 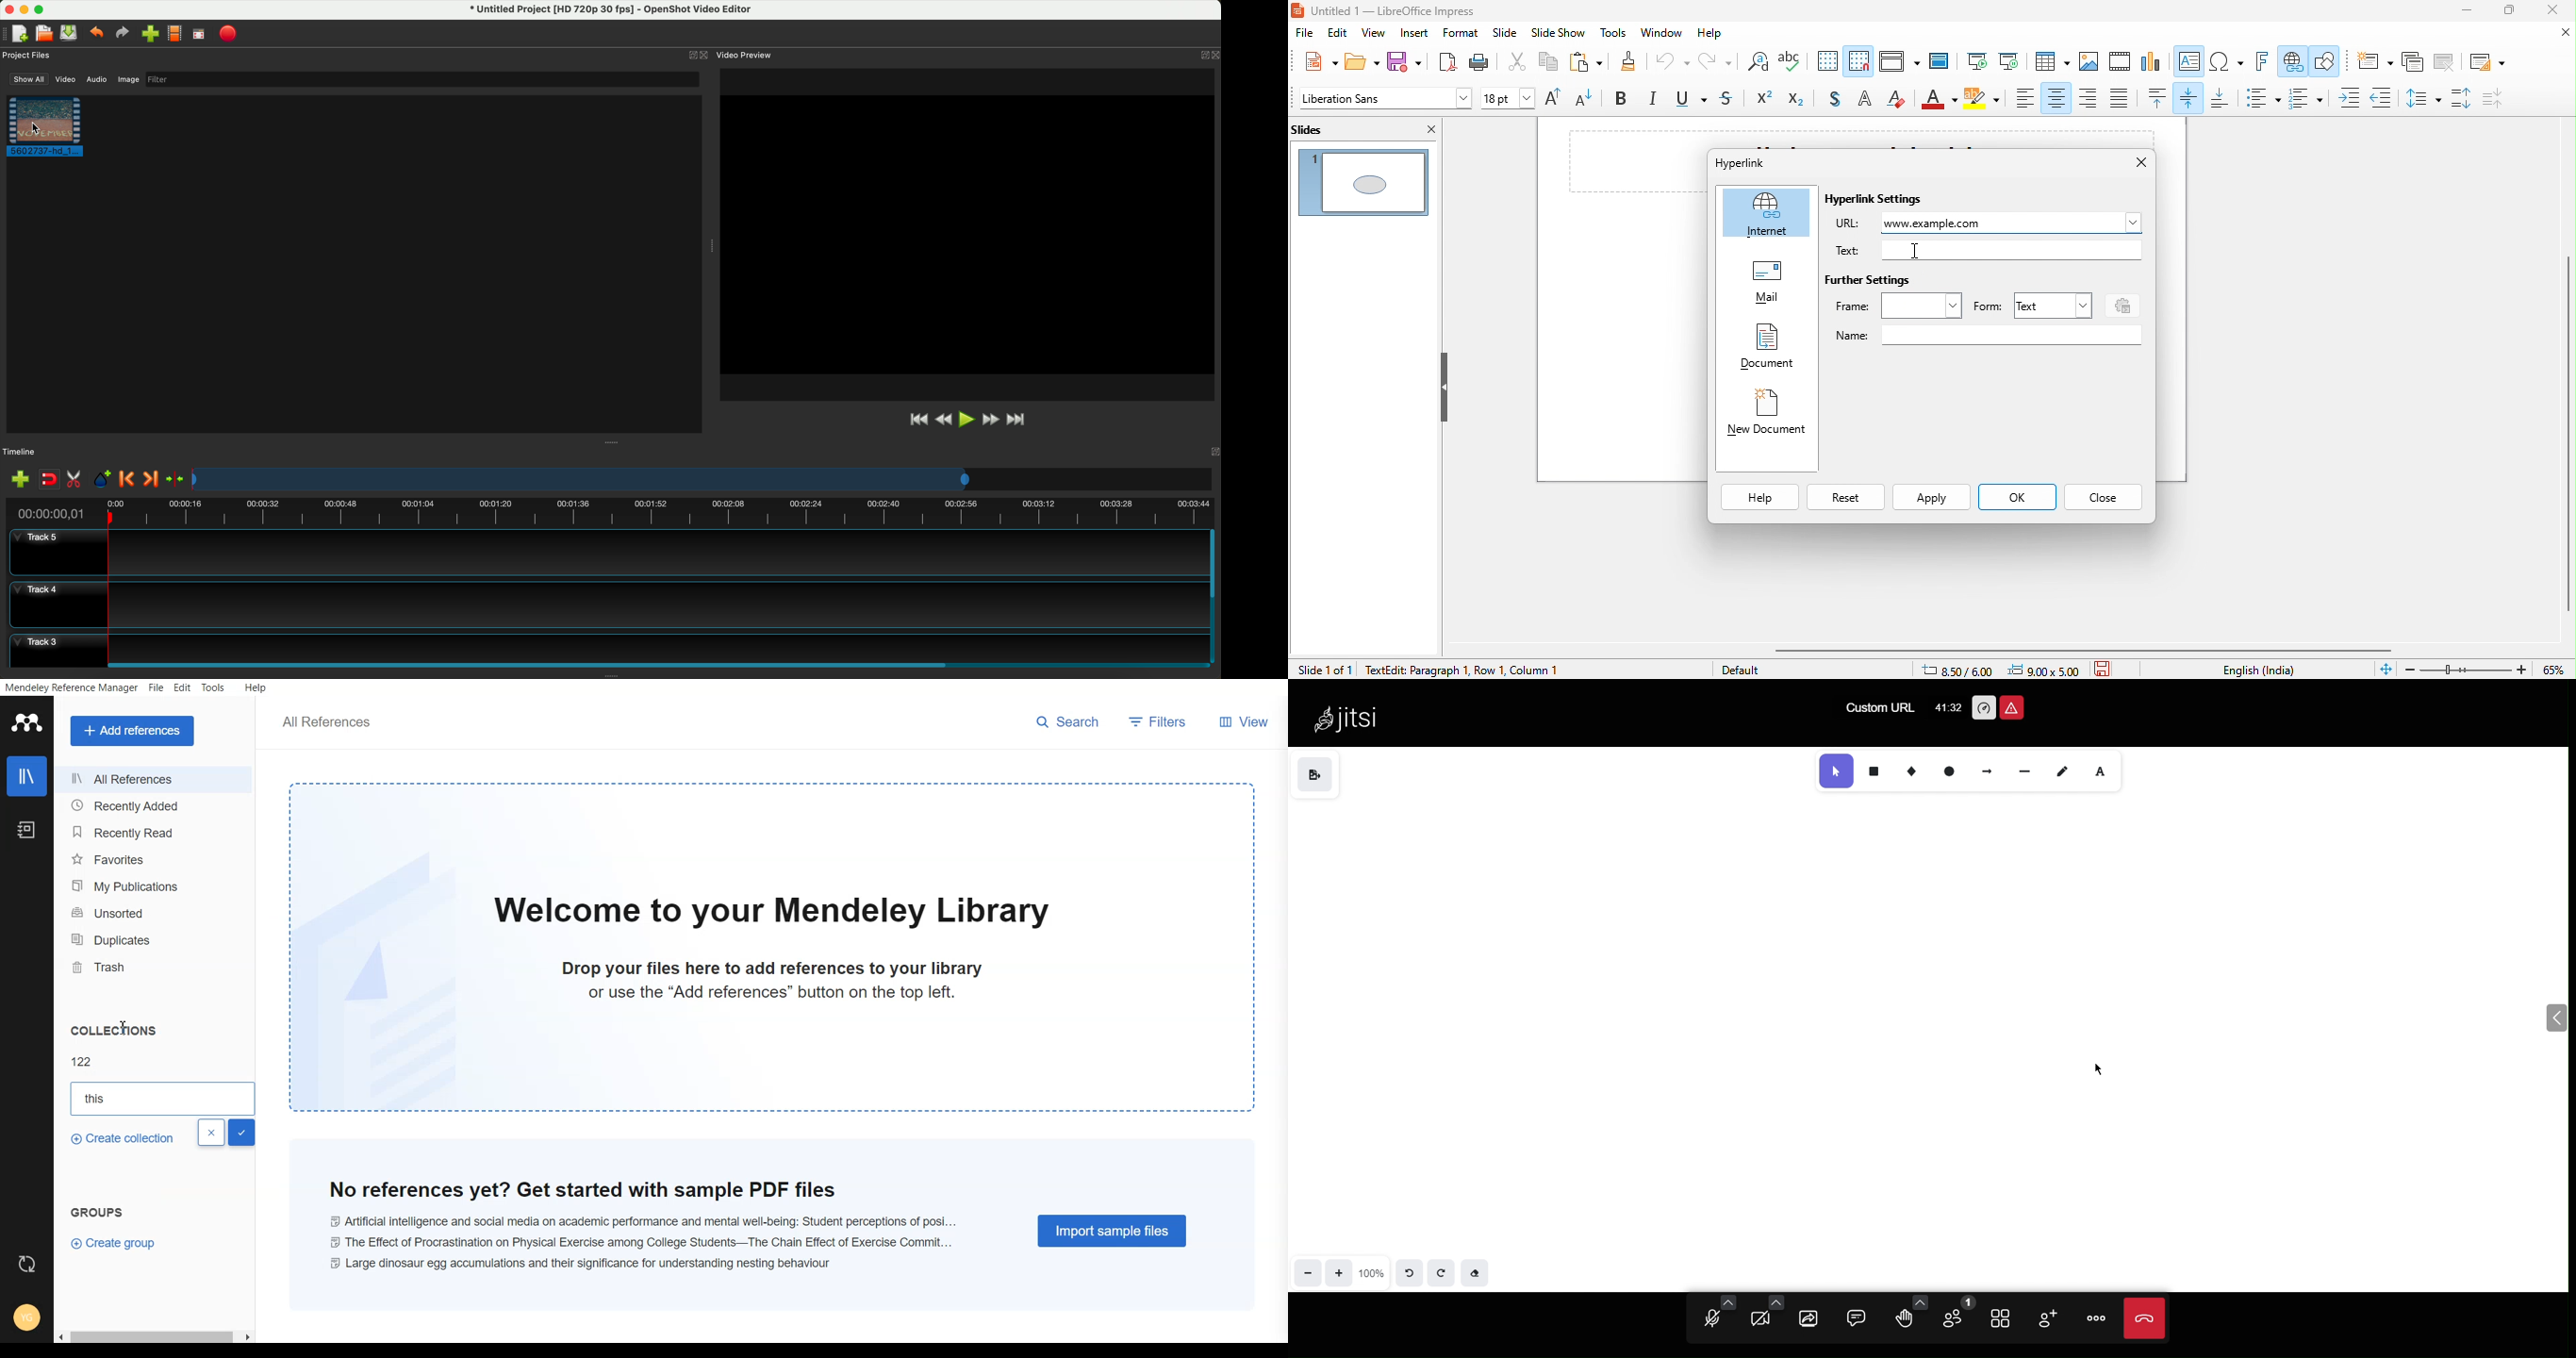 What do you see at coordinates (1860, 60) in the screenshot?
I see `snap to grid` at bounding box center [1860, 60].